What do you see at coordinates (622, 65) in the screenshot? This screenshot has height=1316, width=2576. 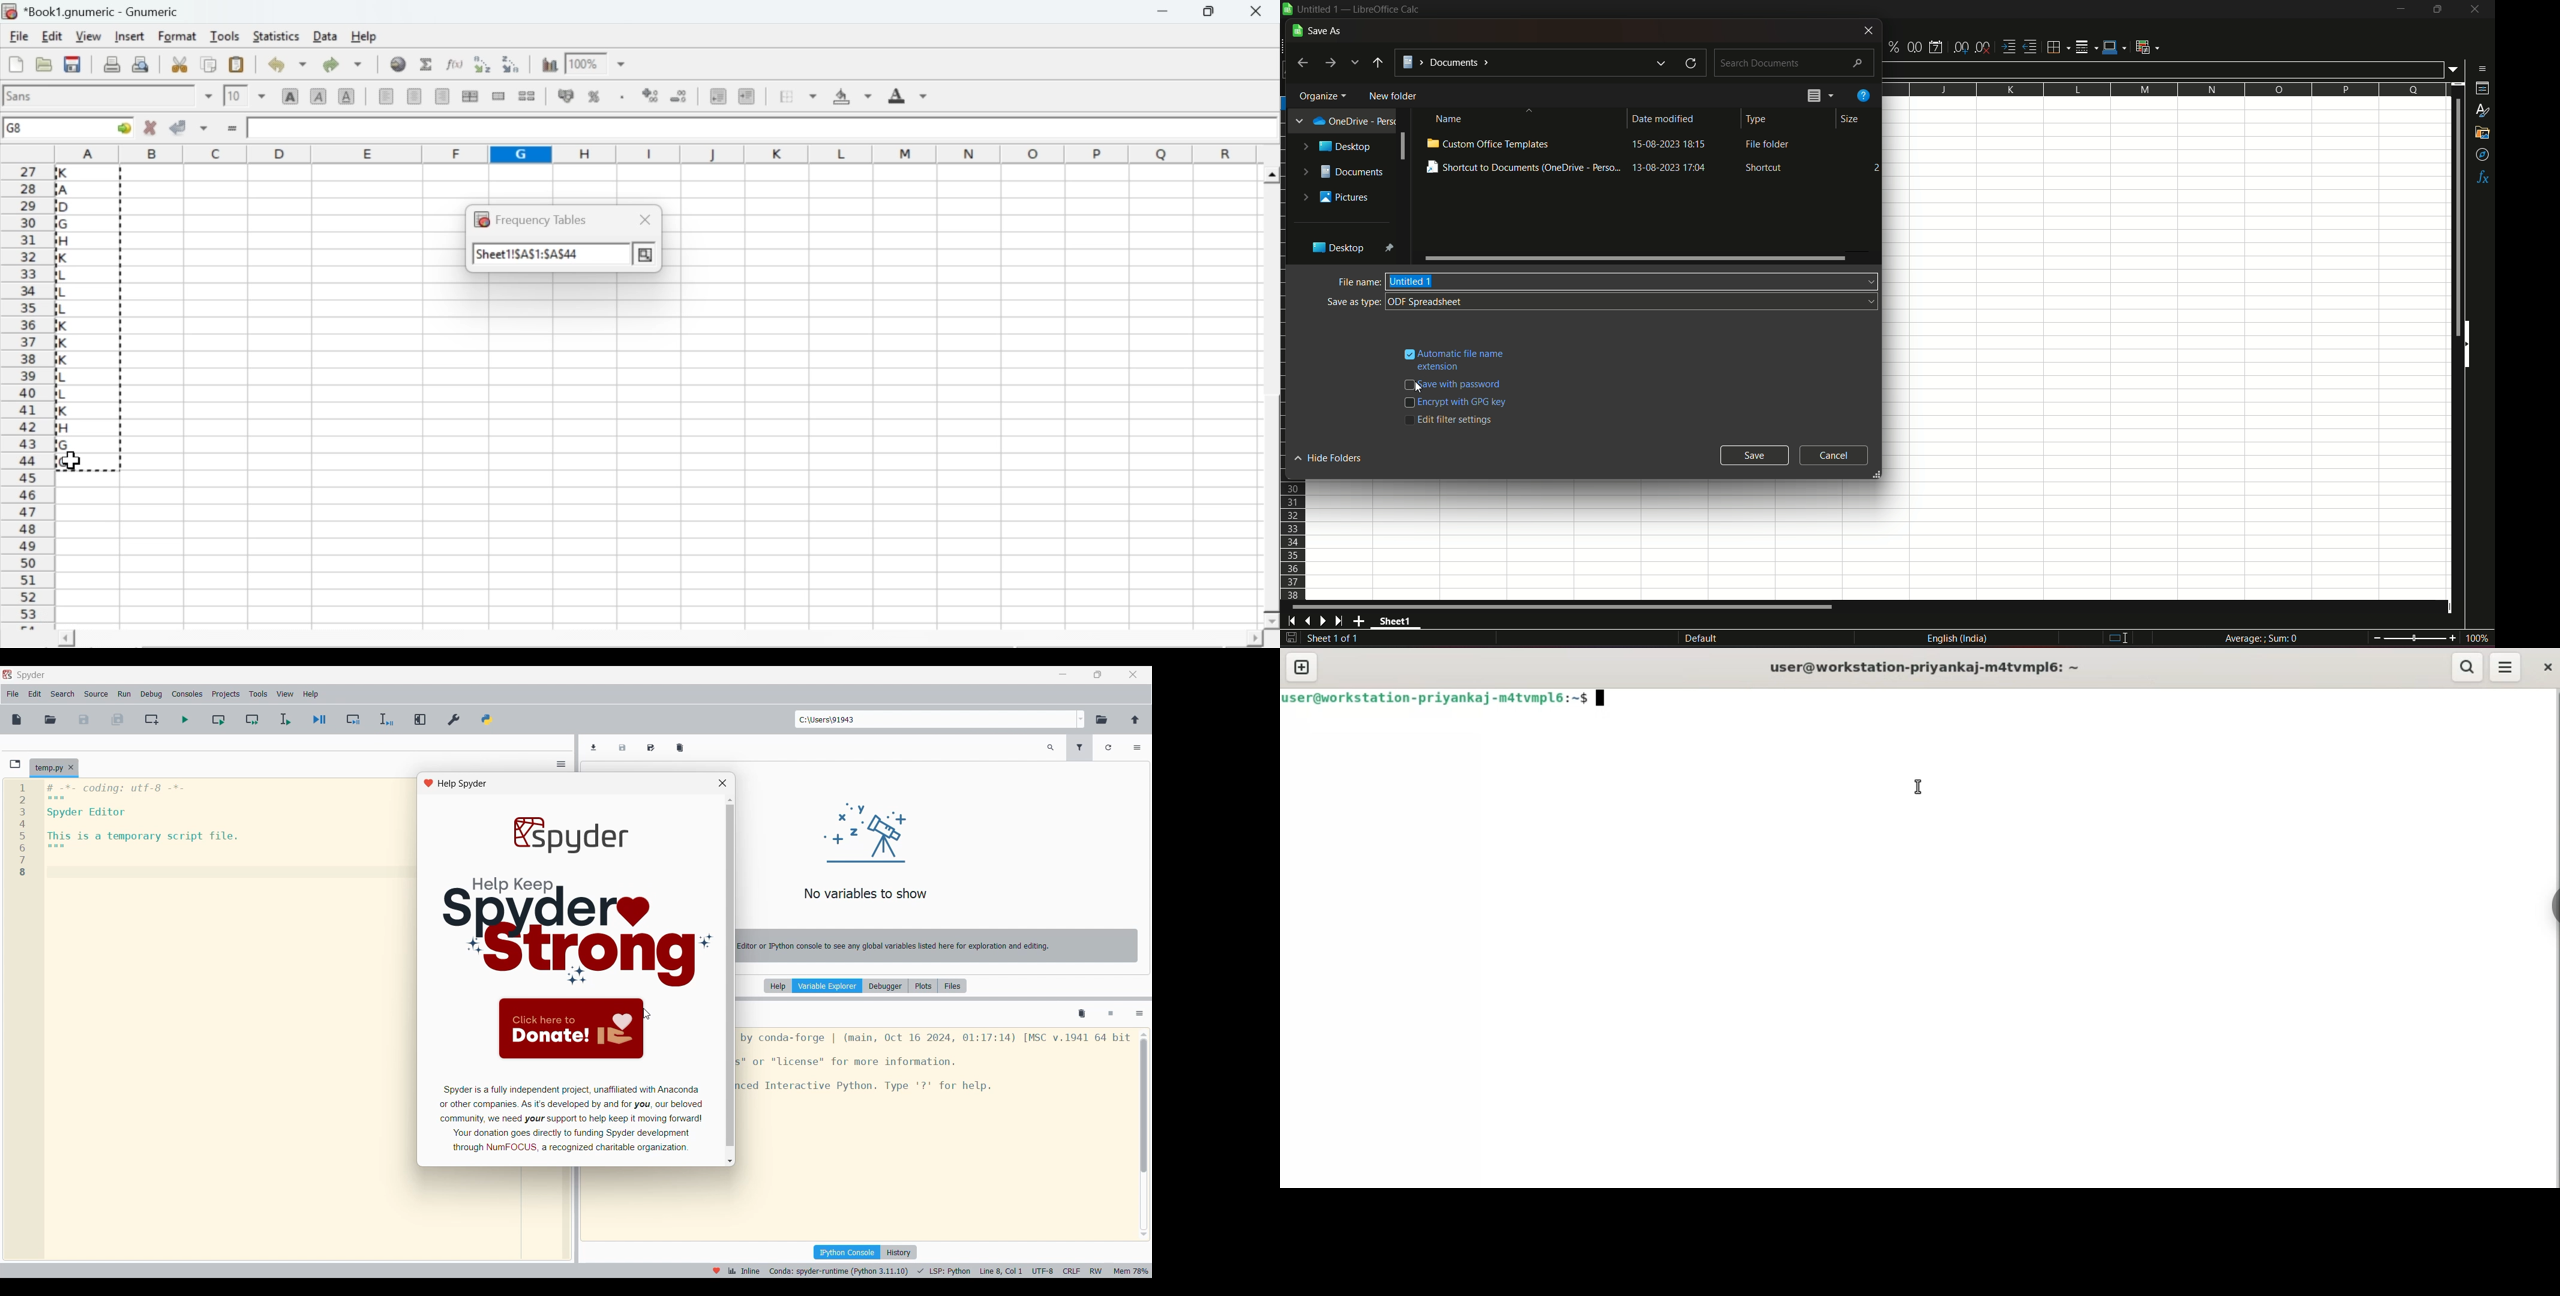 I see `drop down` at bounding box center [622, 65].